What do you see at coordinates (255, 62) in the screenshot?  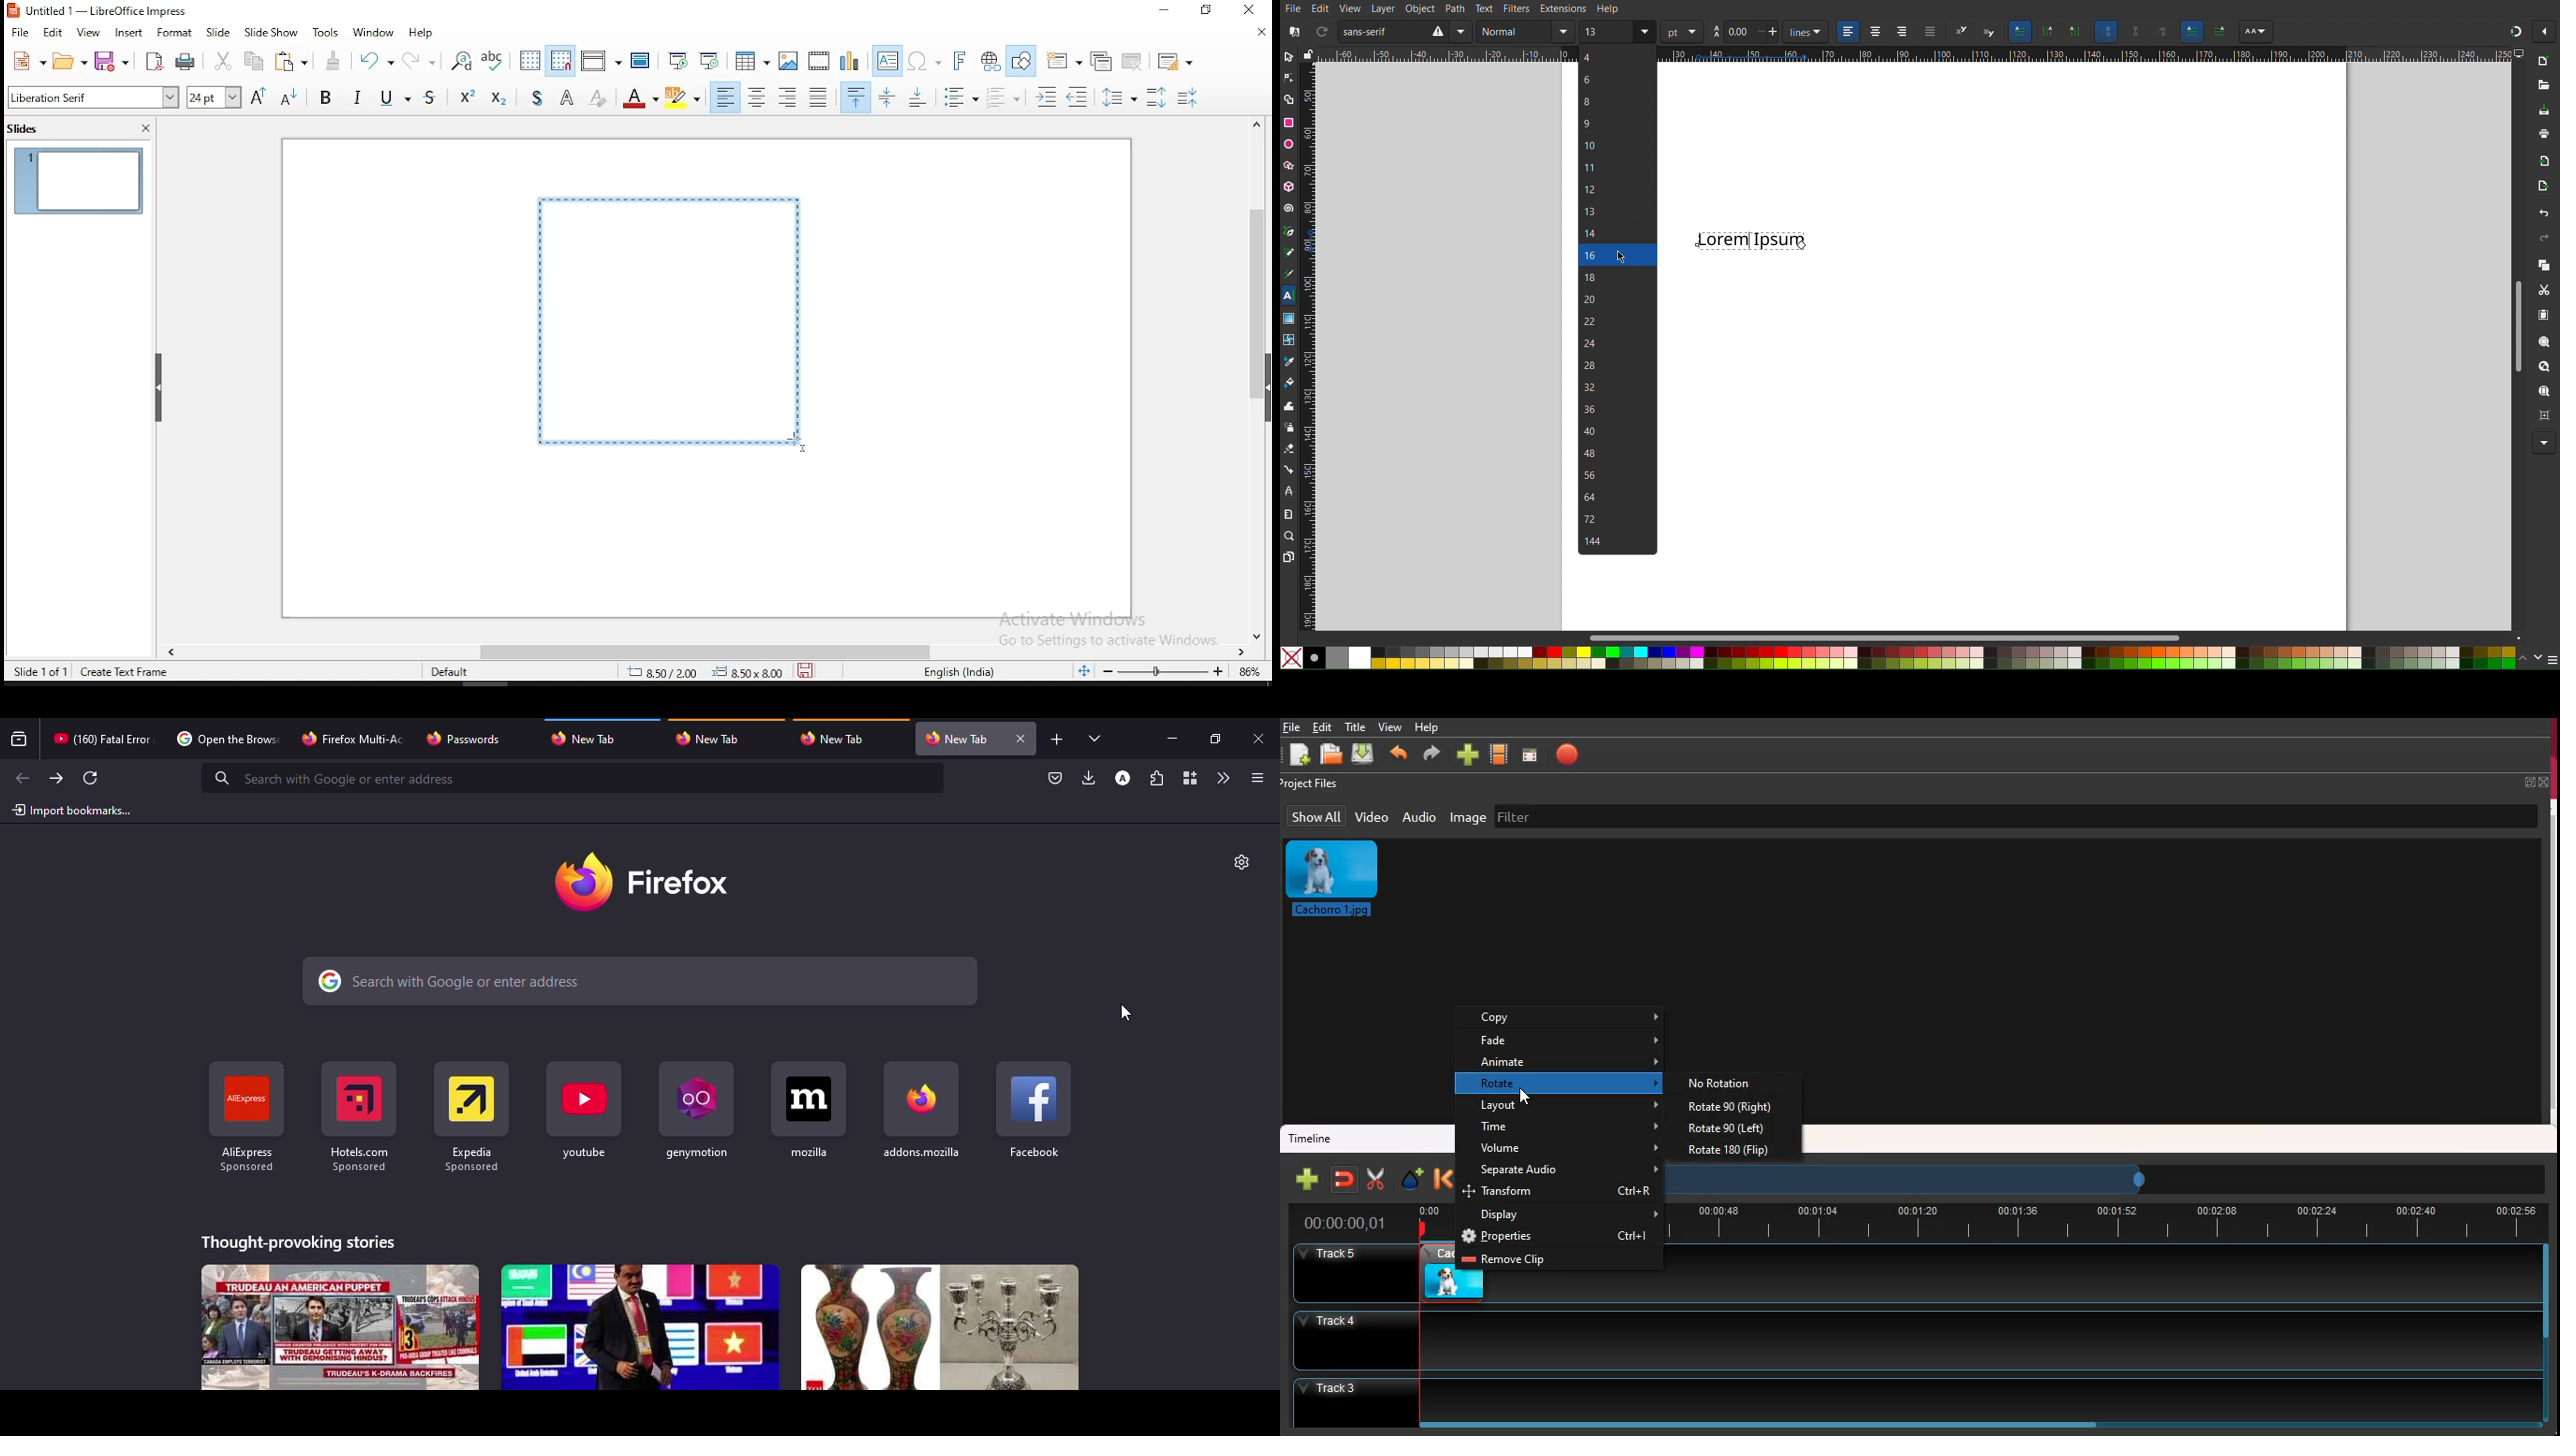 I see `copy` at bounding box center [255, 62].